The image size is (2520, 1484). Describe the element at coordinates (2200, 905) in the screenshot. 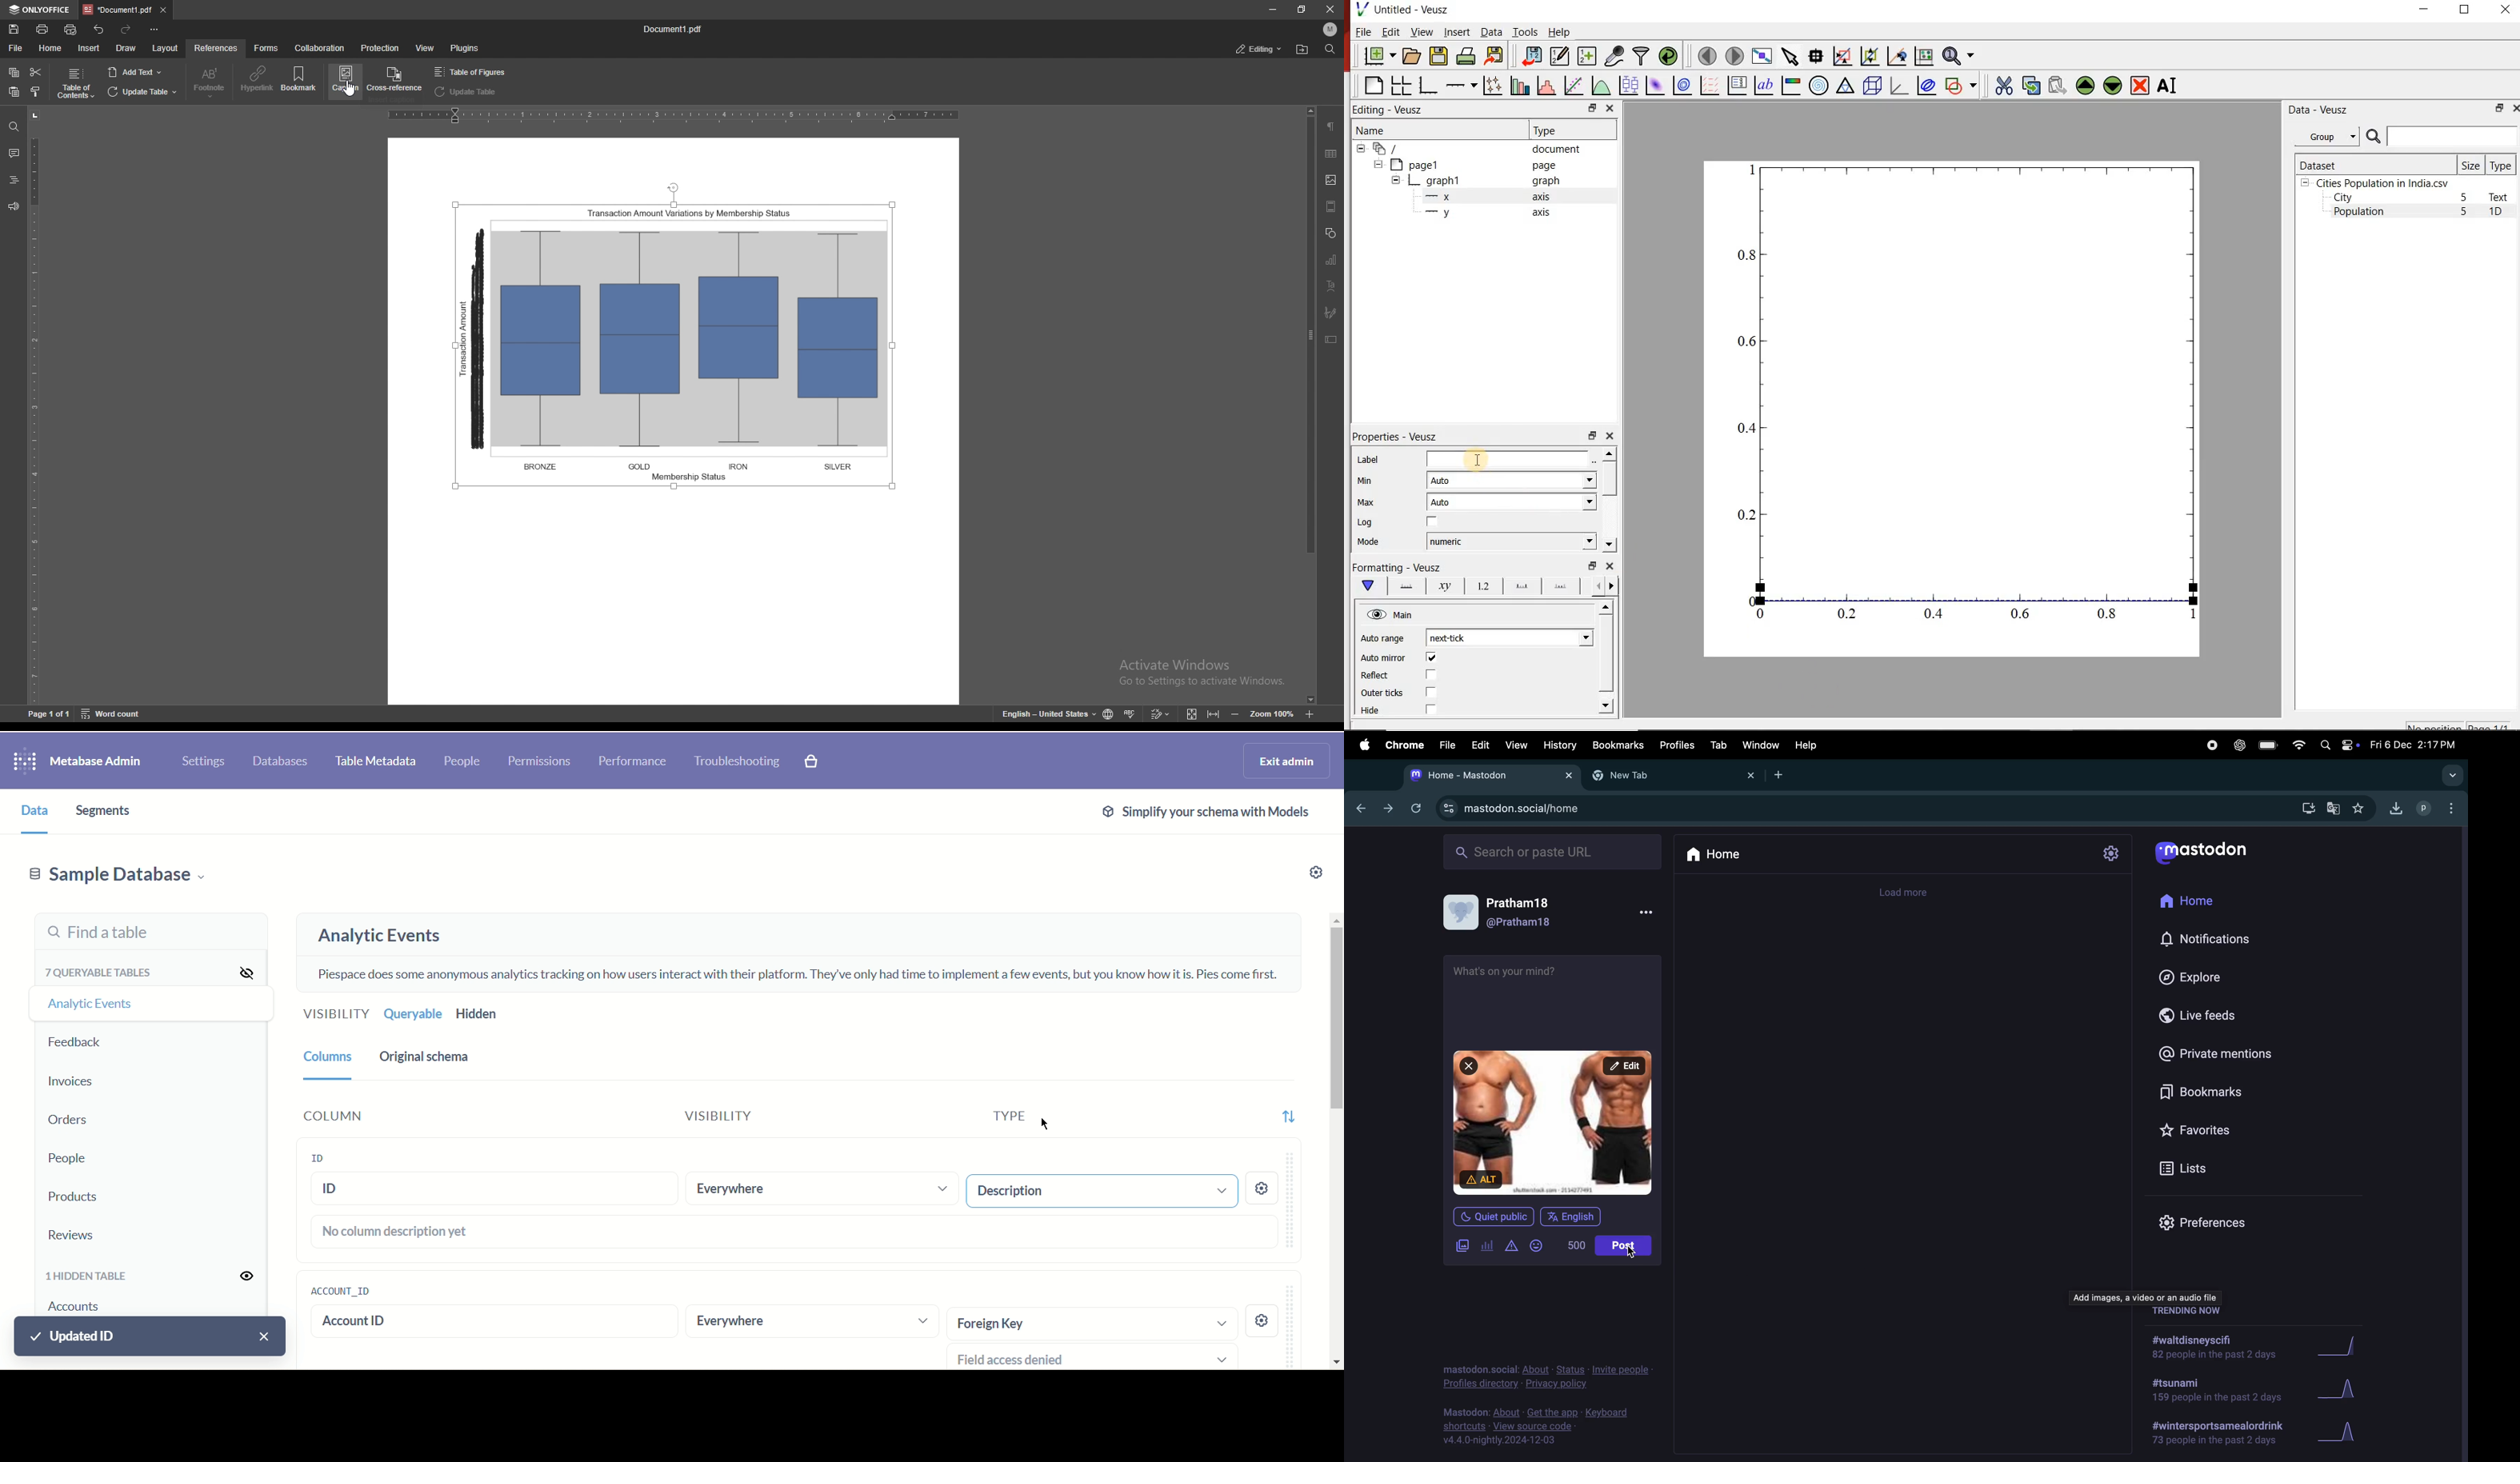

I see `home` at that location.